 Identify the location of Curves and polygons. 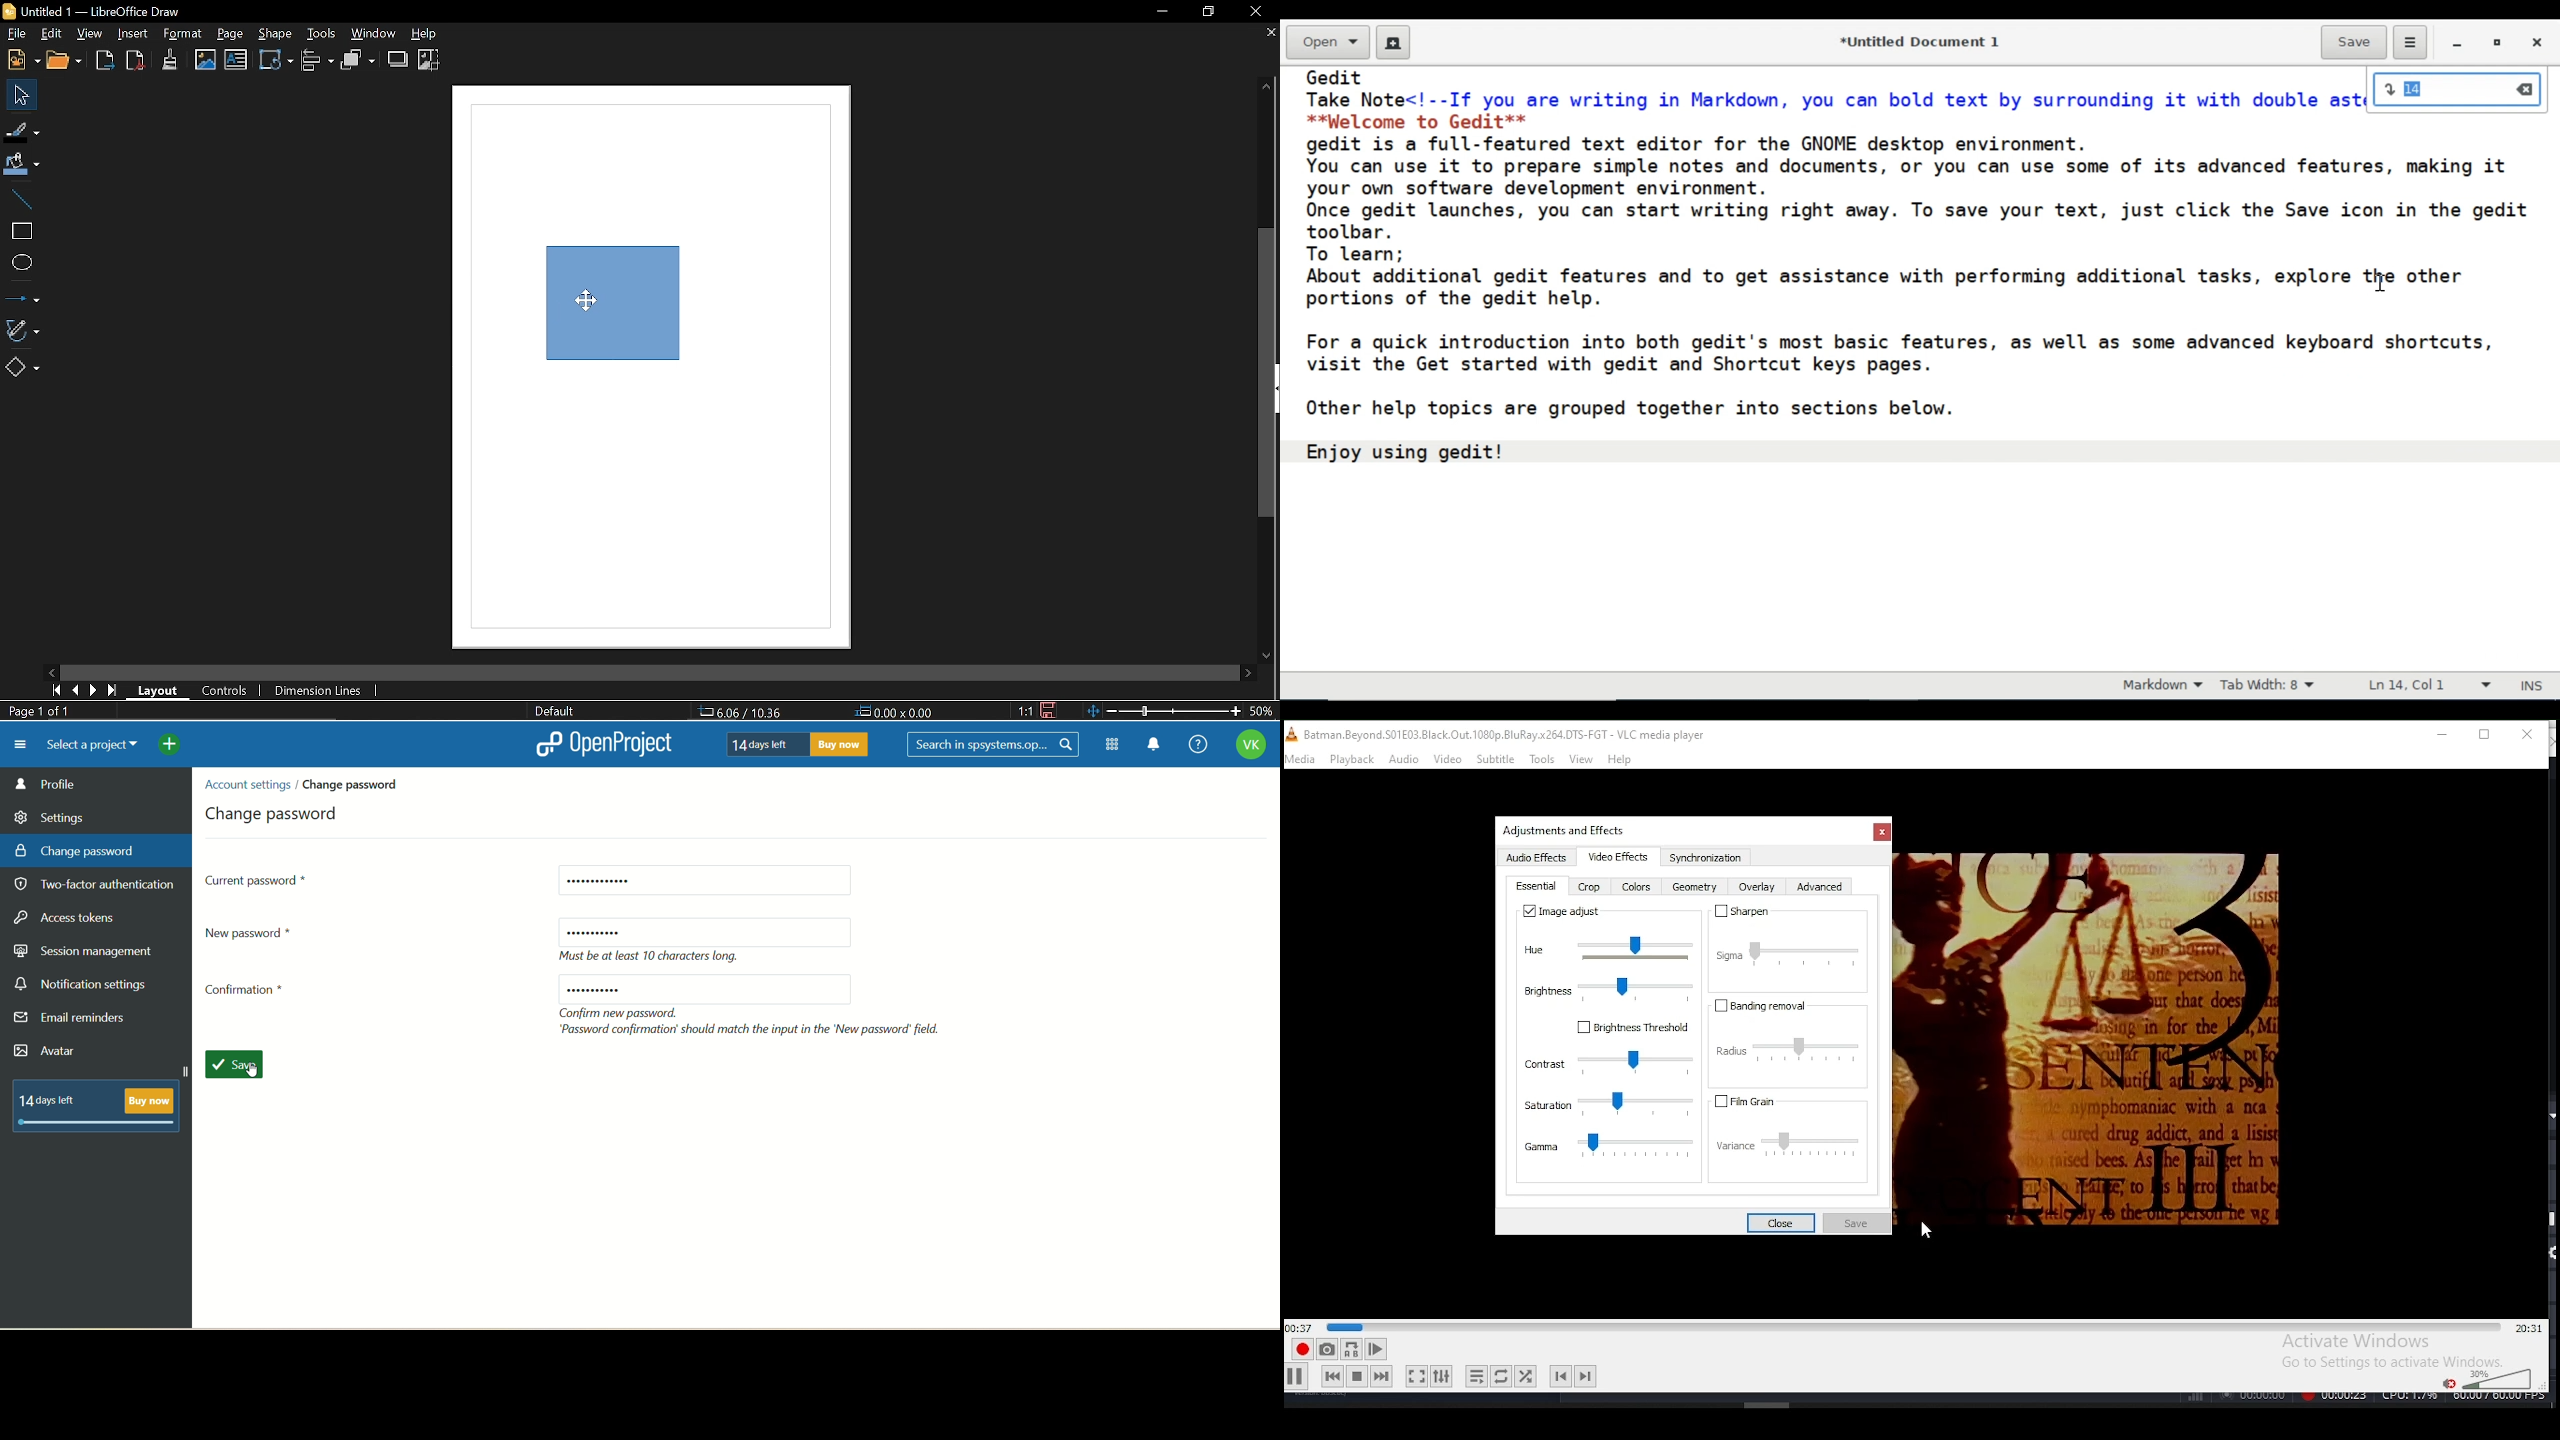
(26, 329).